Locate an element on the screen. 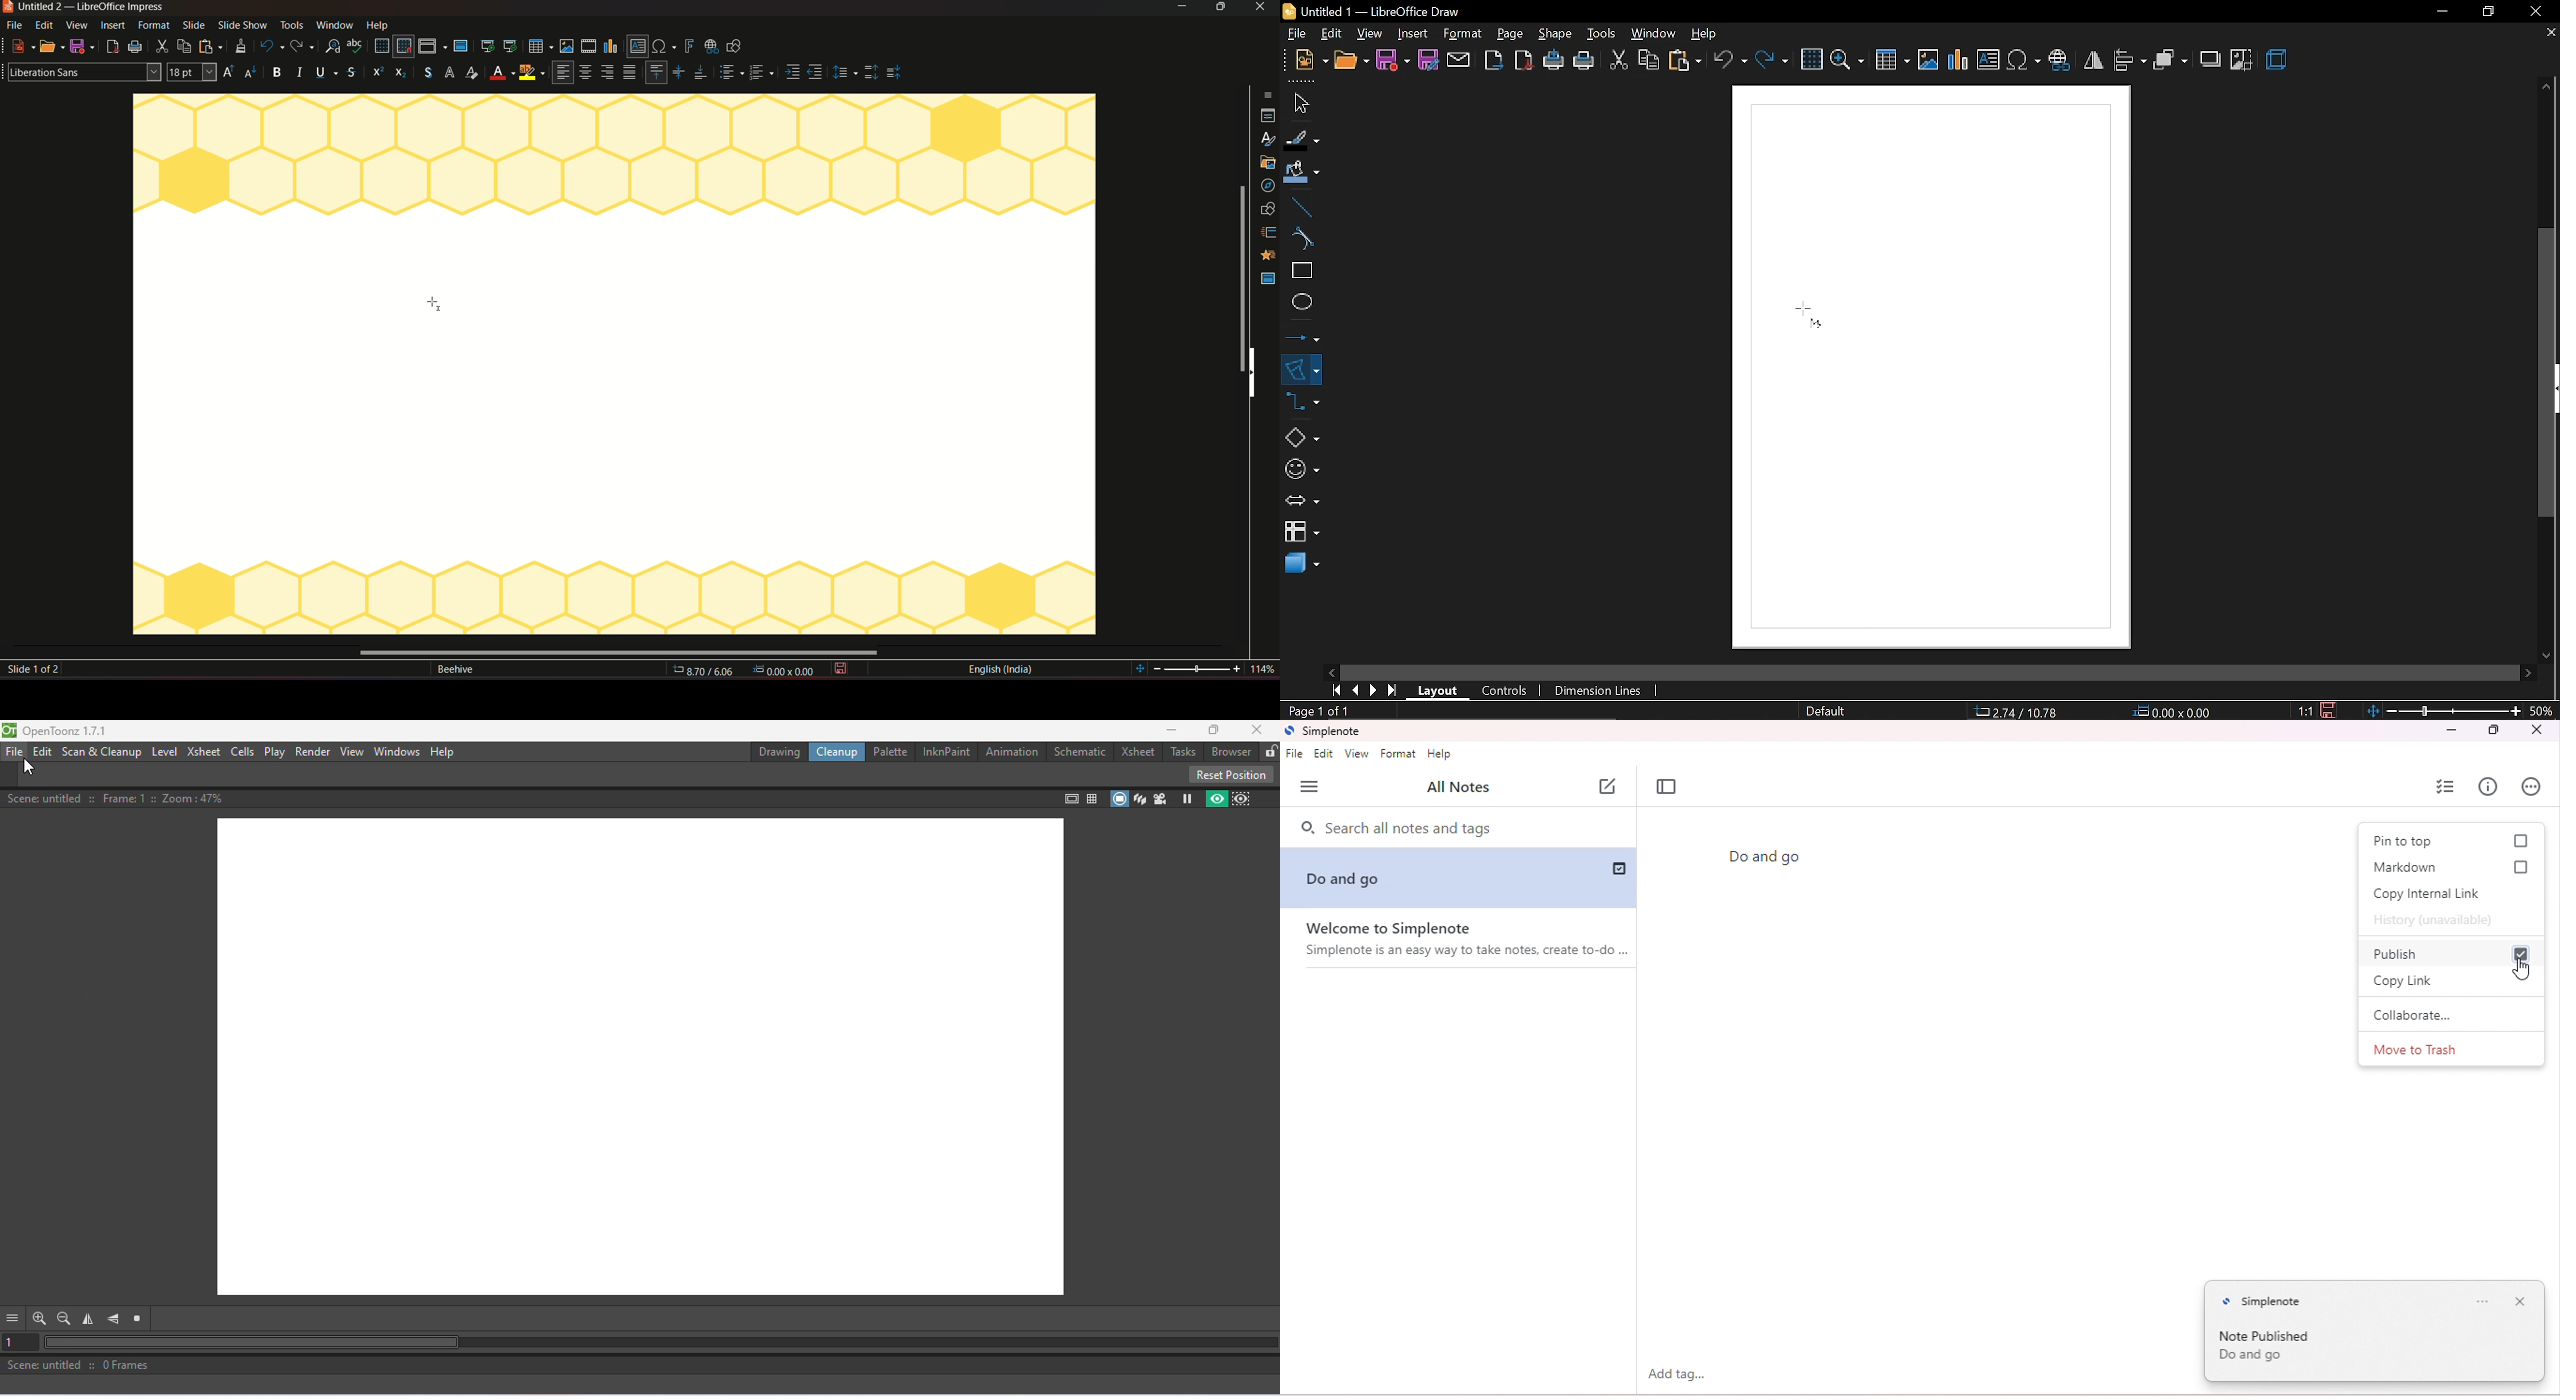 The image size is (2576, 1400). slide transition  is located at coordinates (1269, 205).